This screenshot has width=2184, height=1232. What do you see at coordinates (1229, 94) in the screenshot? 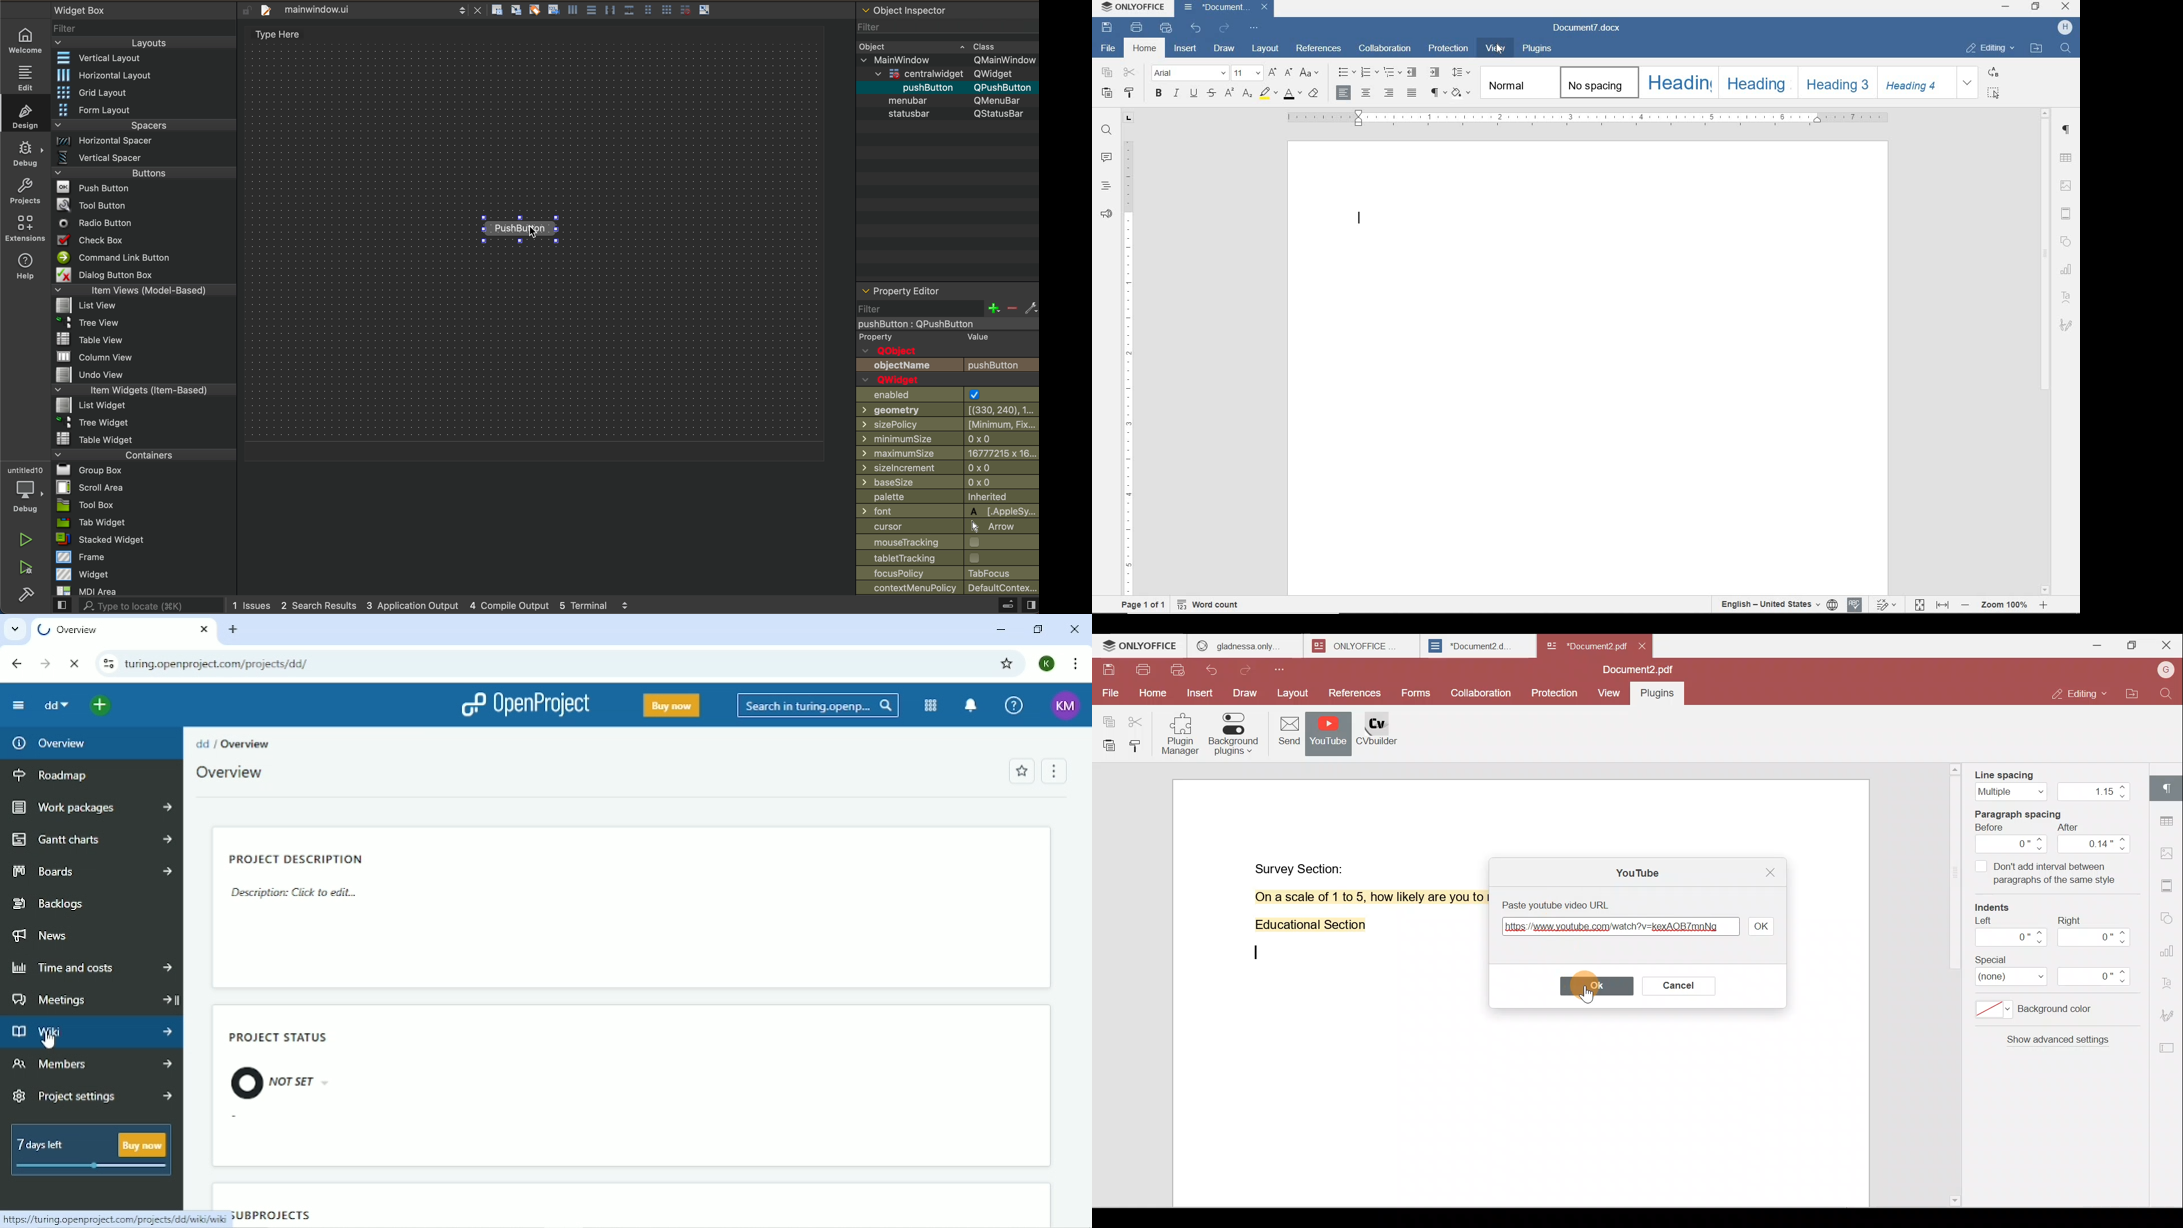
I see `SUPERSCRIPT` at bounding box center [1229, 94].